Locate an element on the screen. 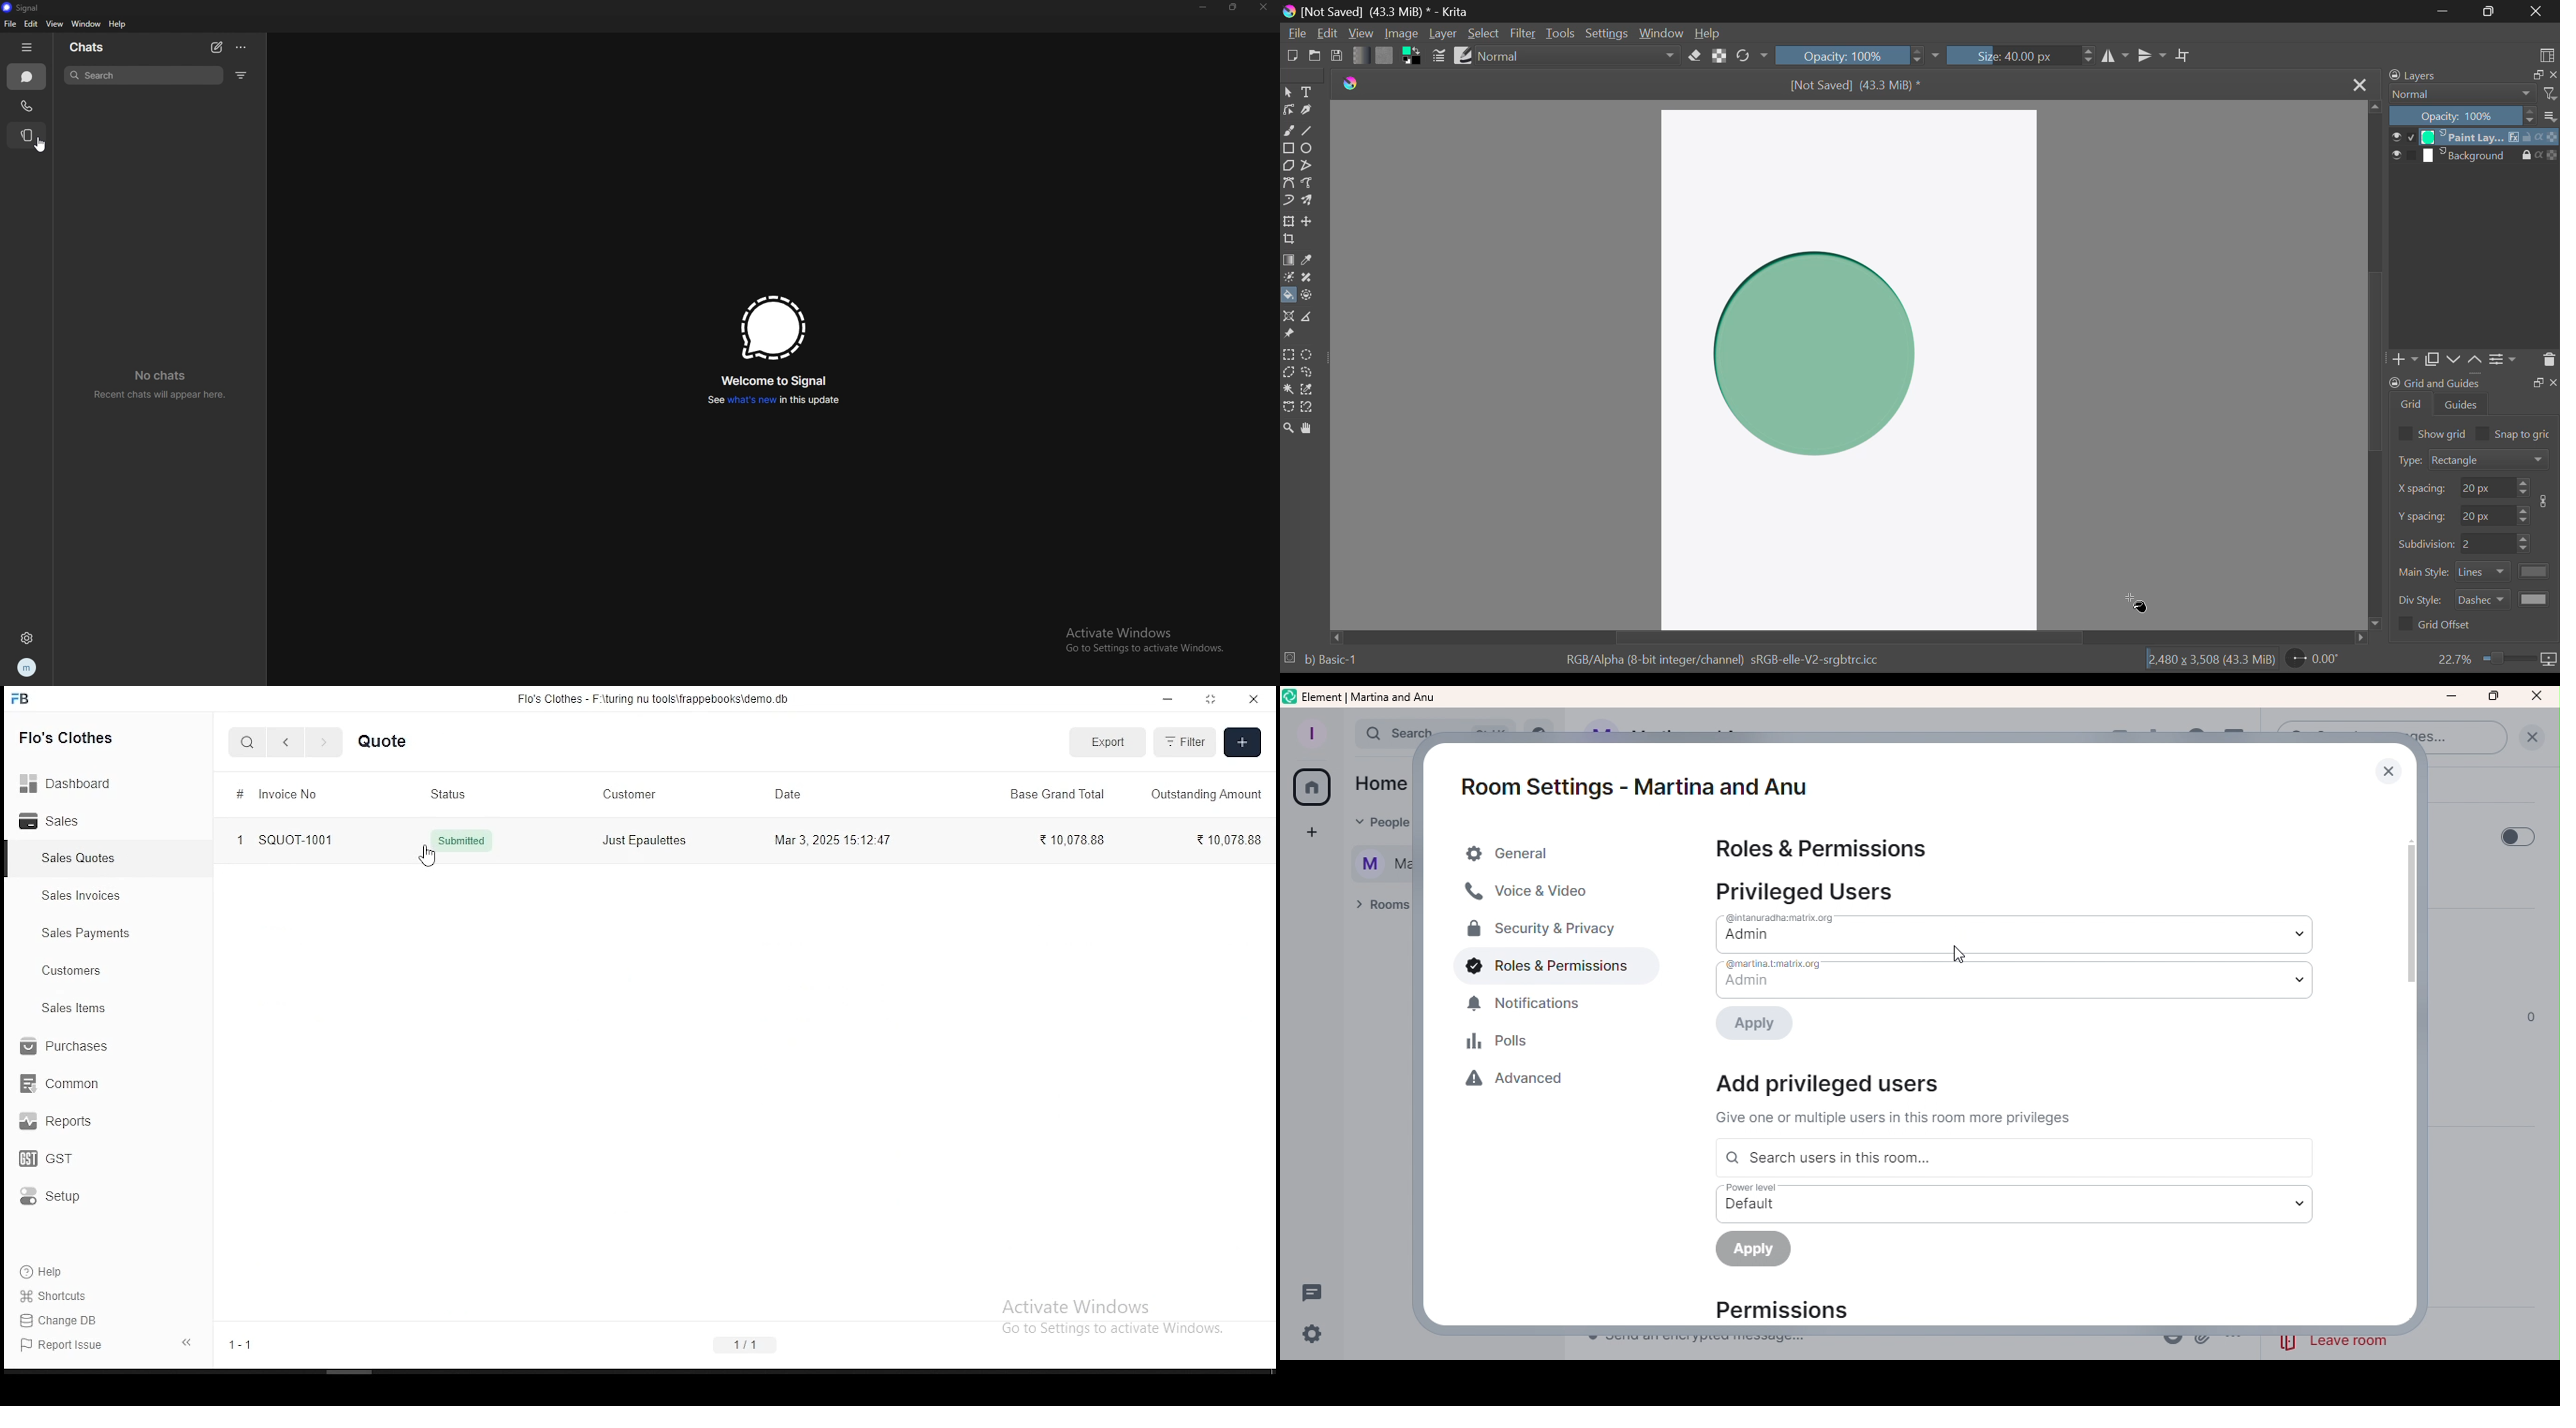 This screenshot has height=1428, width=2576. Blending Modes is located at coordinates (2473, 95).